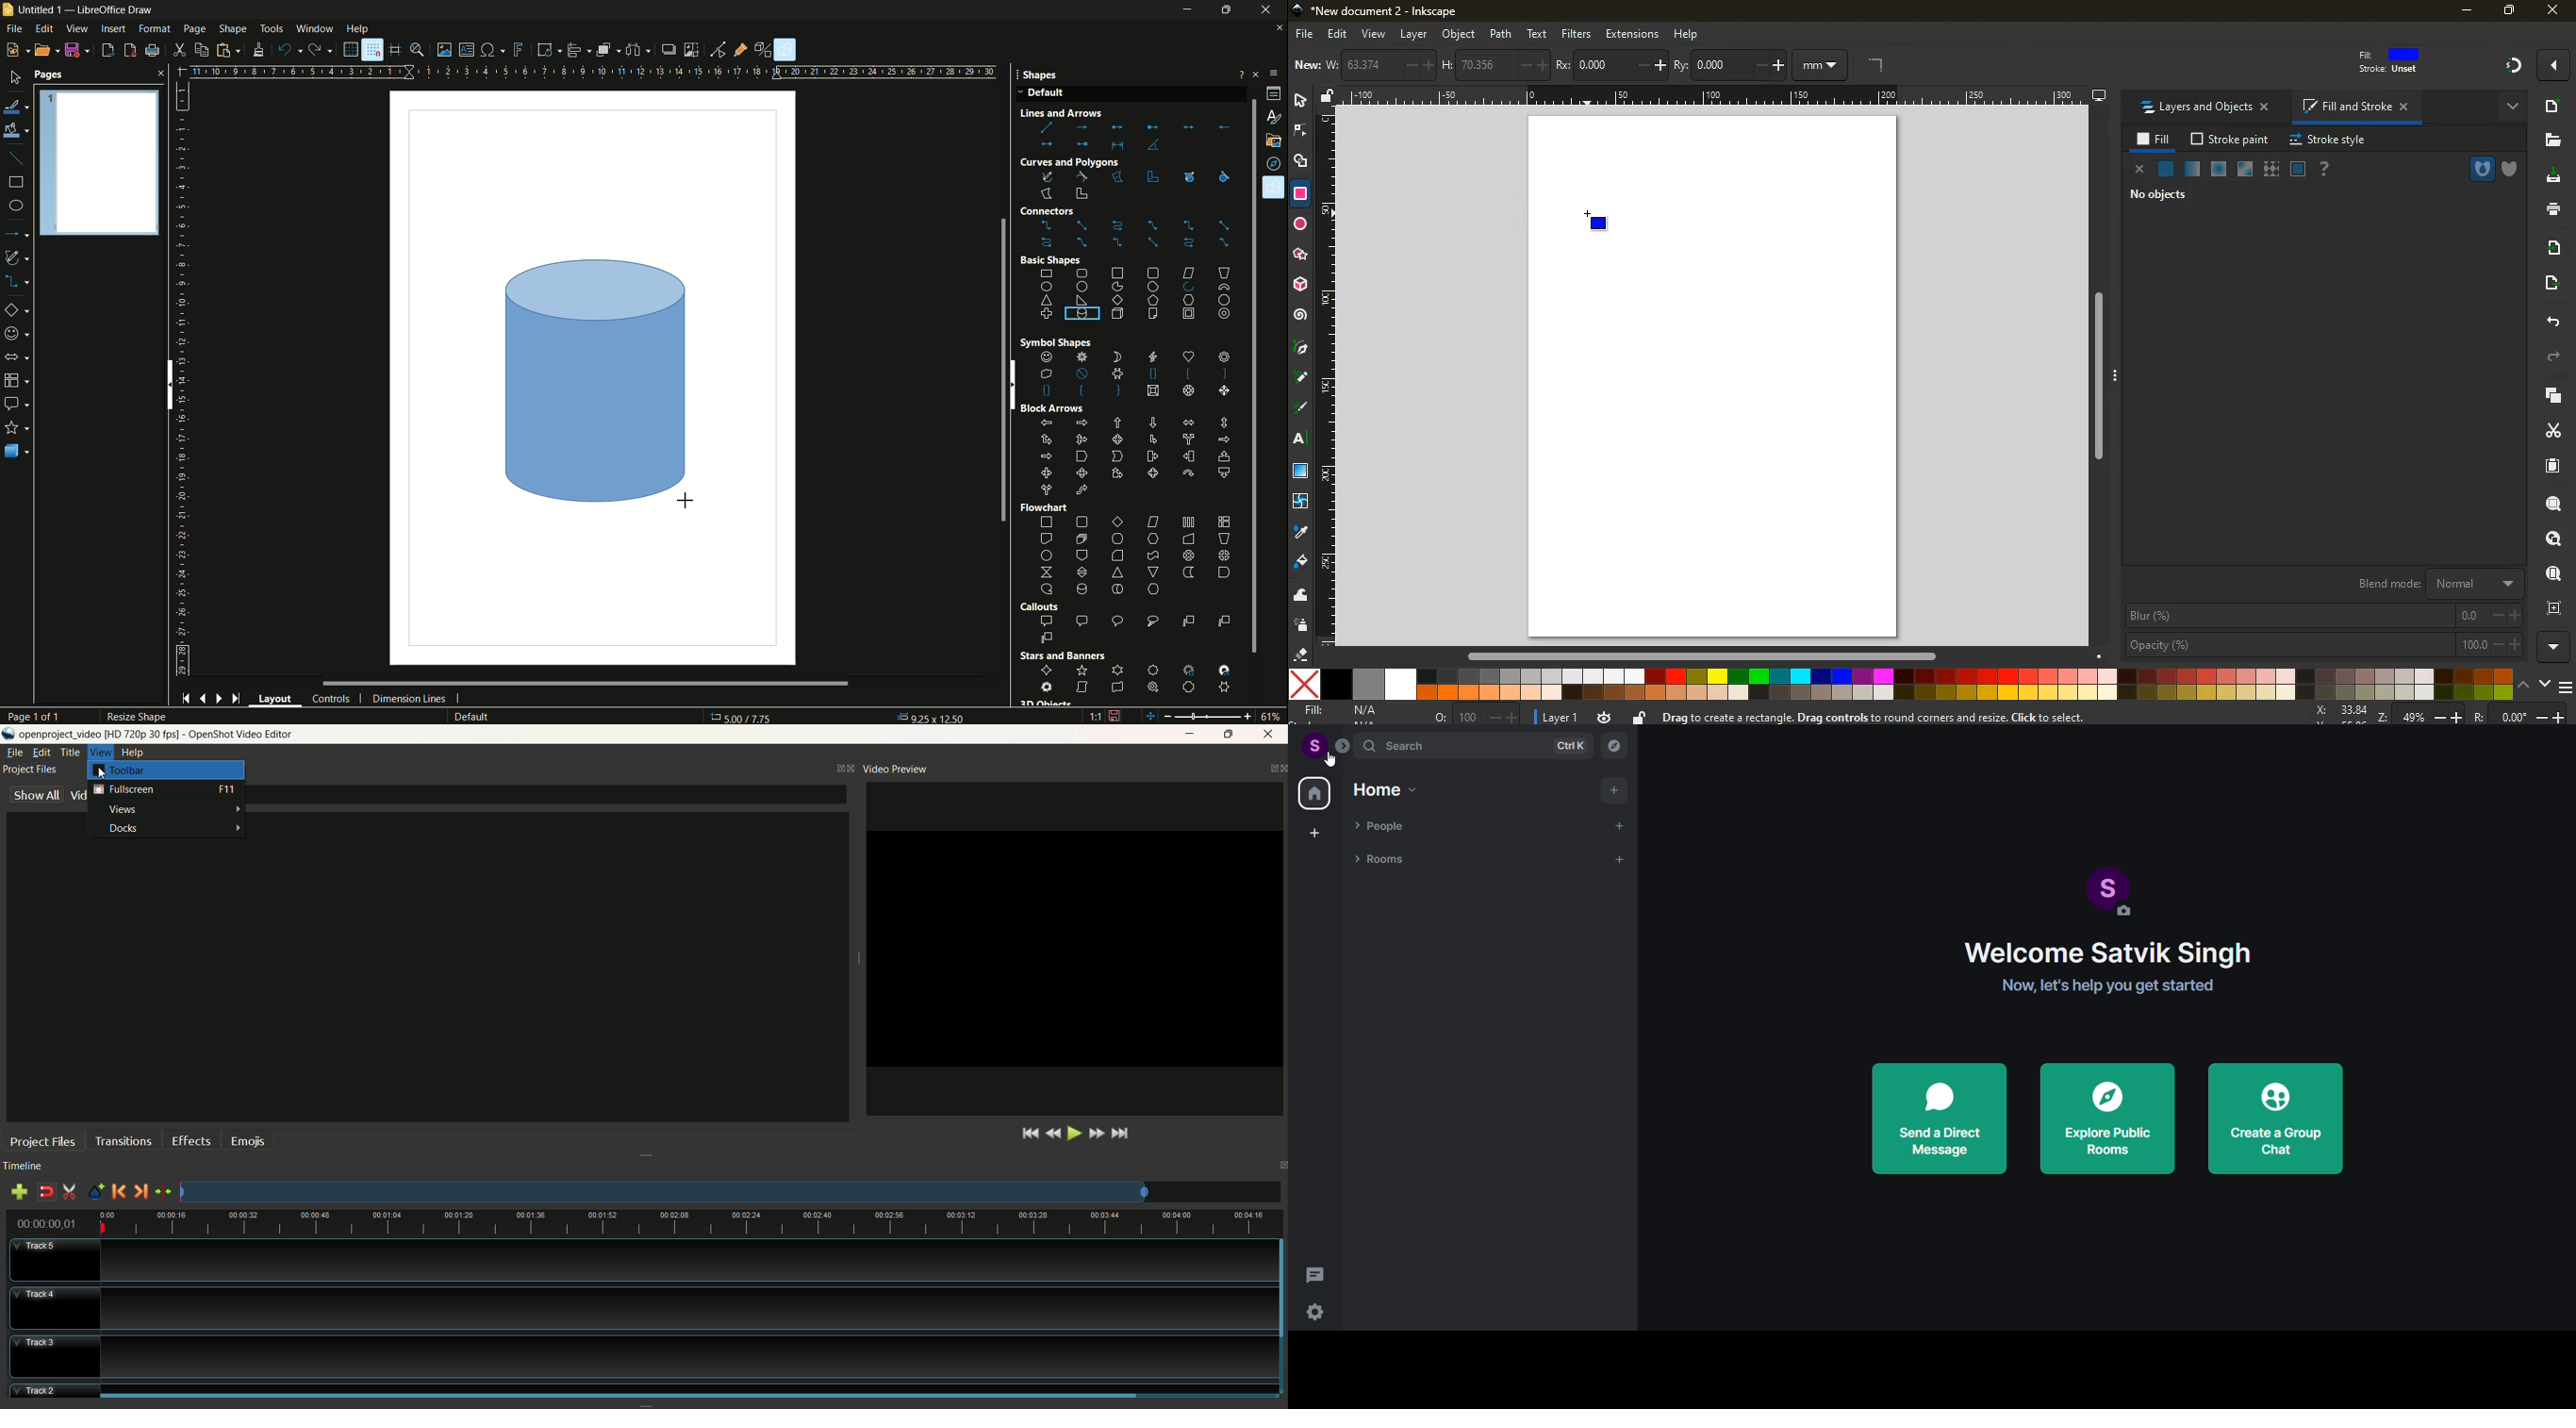  Describe the element at coordinates (114, 9) in the screenshot. I see `app name` at that location.